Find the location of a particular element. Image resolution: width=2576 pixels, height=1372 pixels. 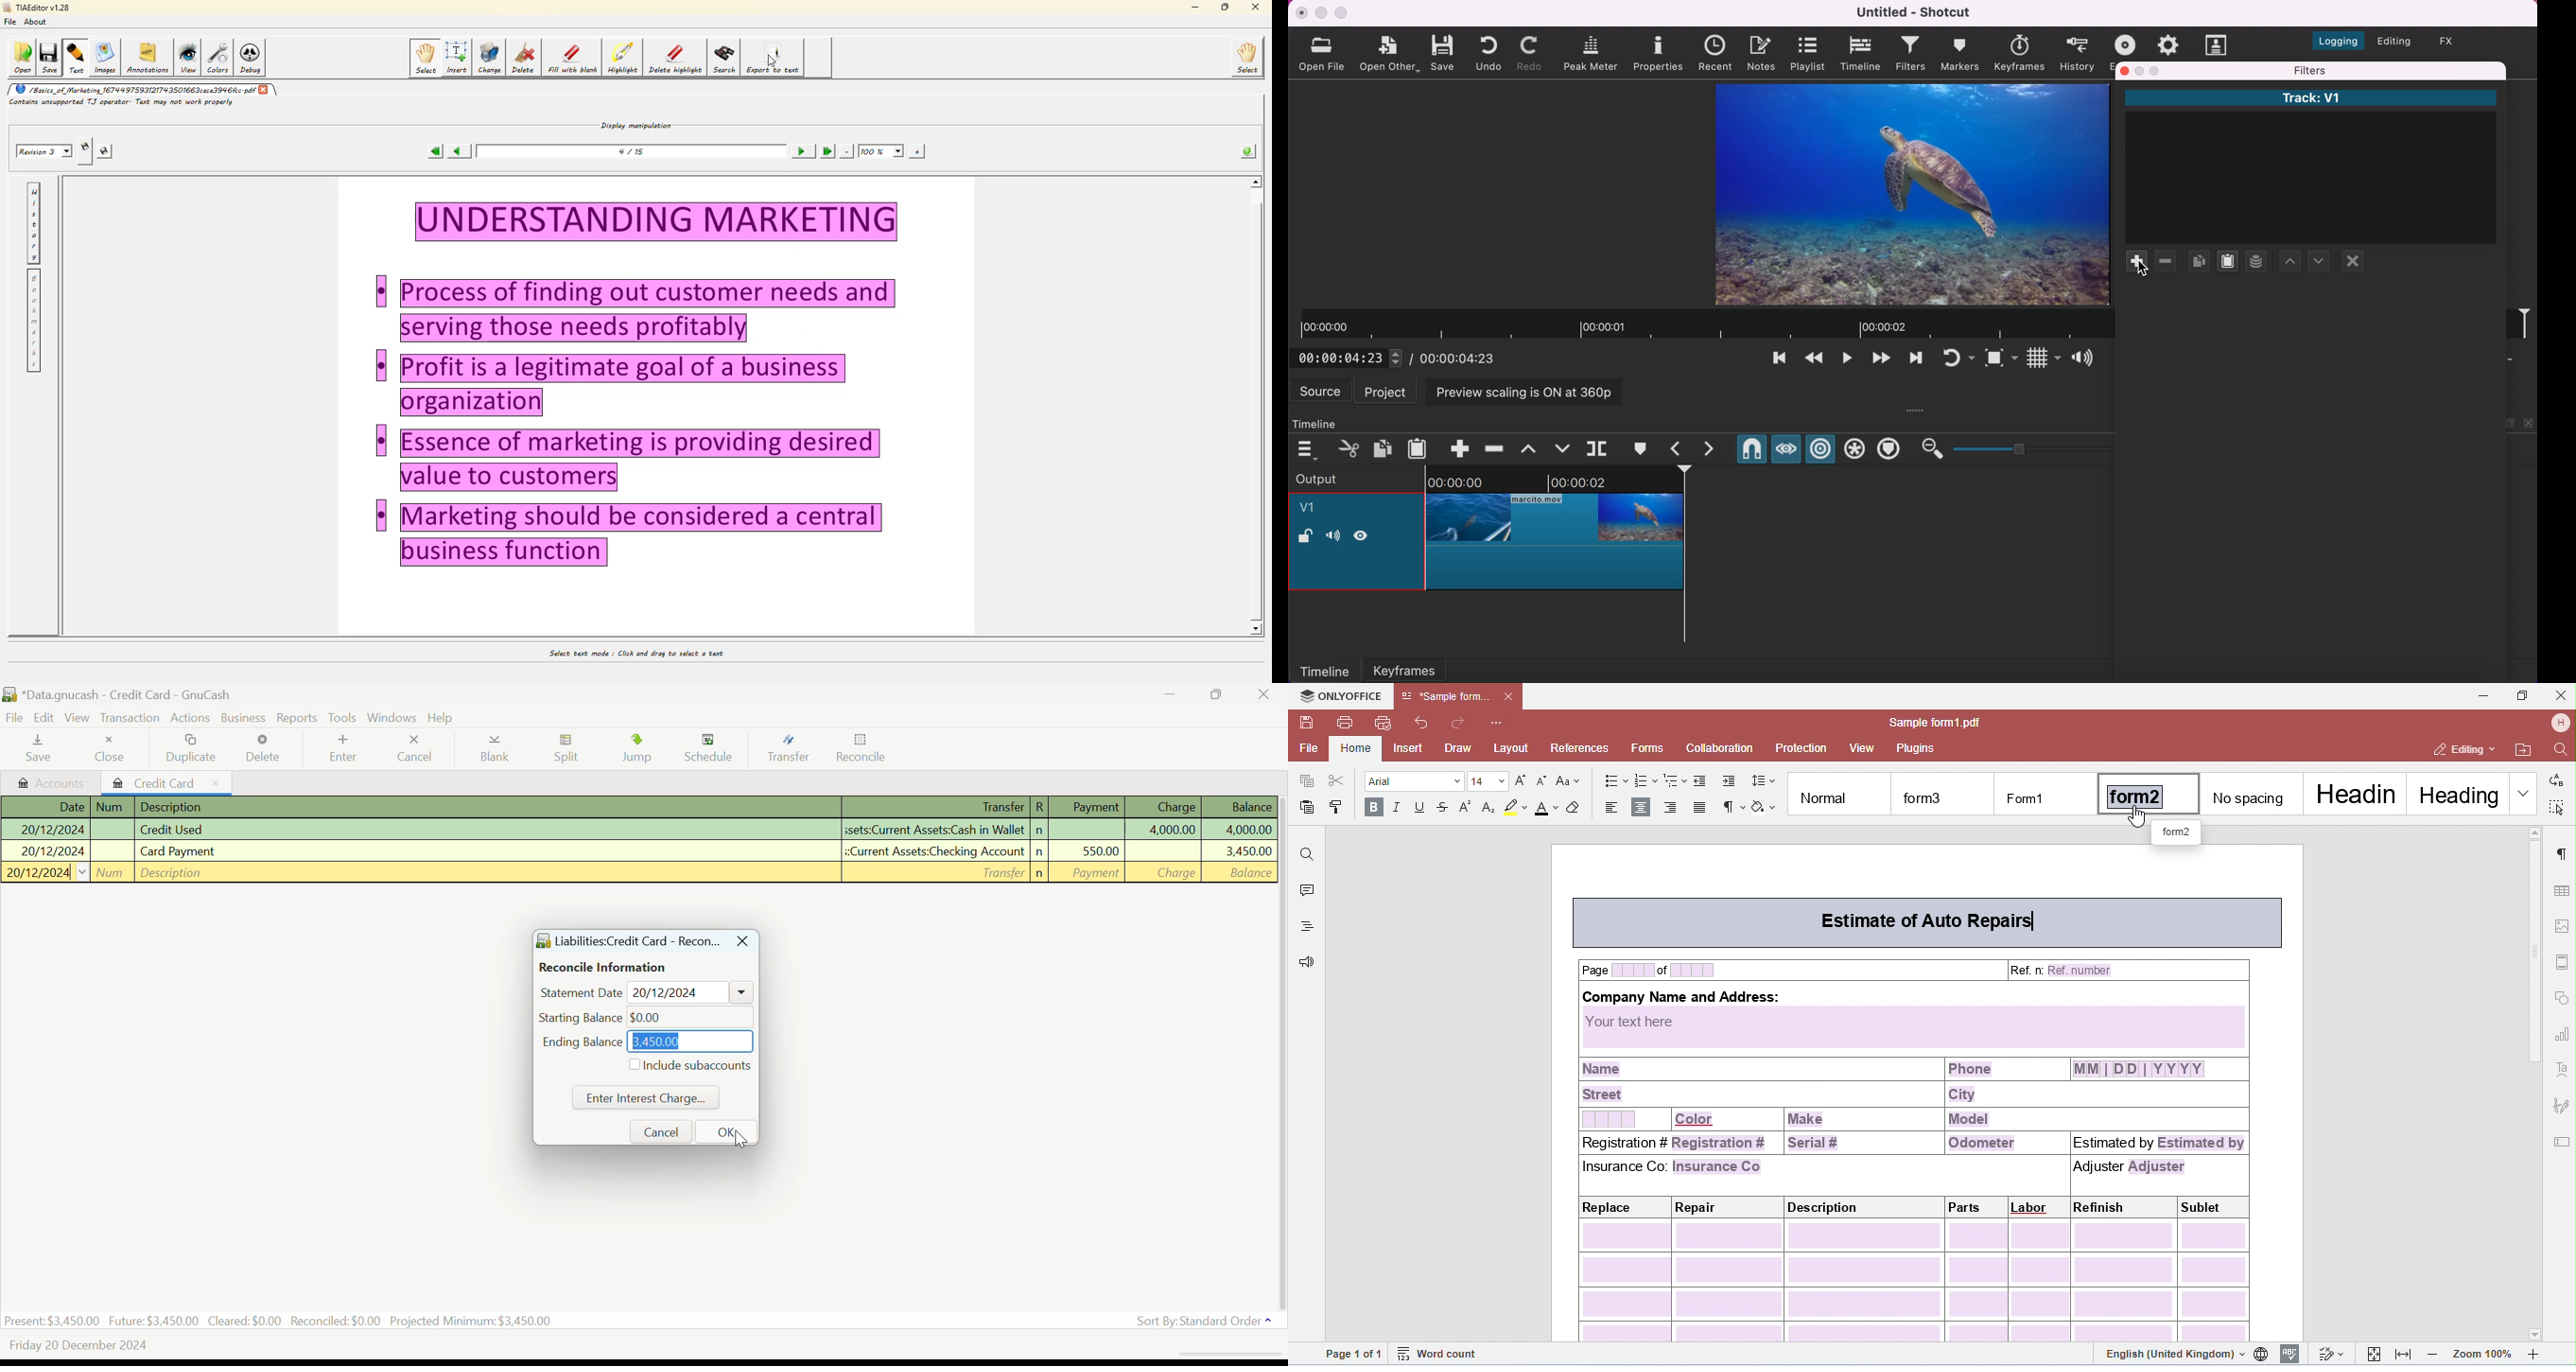

move filter down is located at coordinates (2289, 260).